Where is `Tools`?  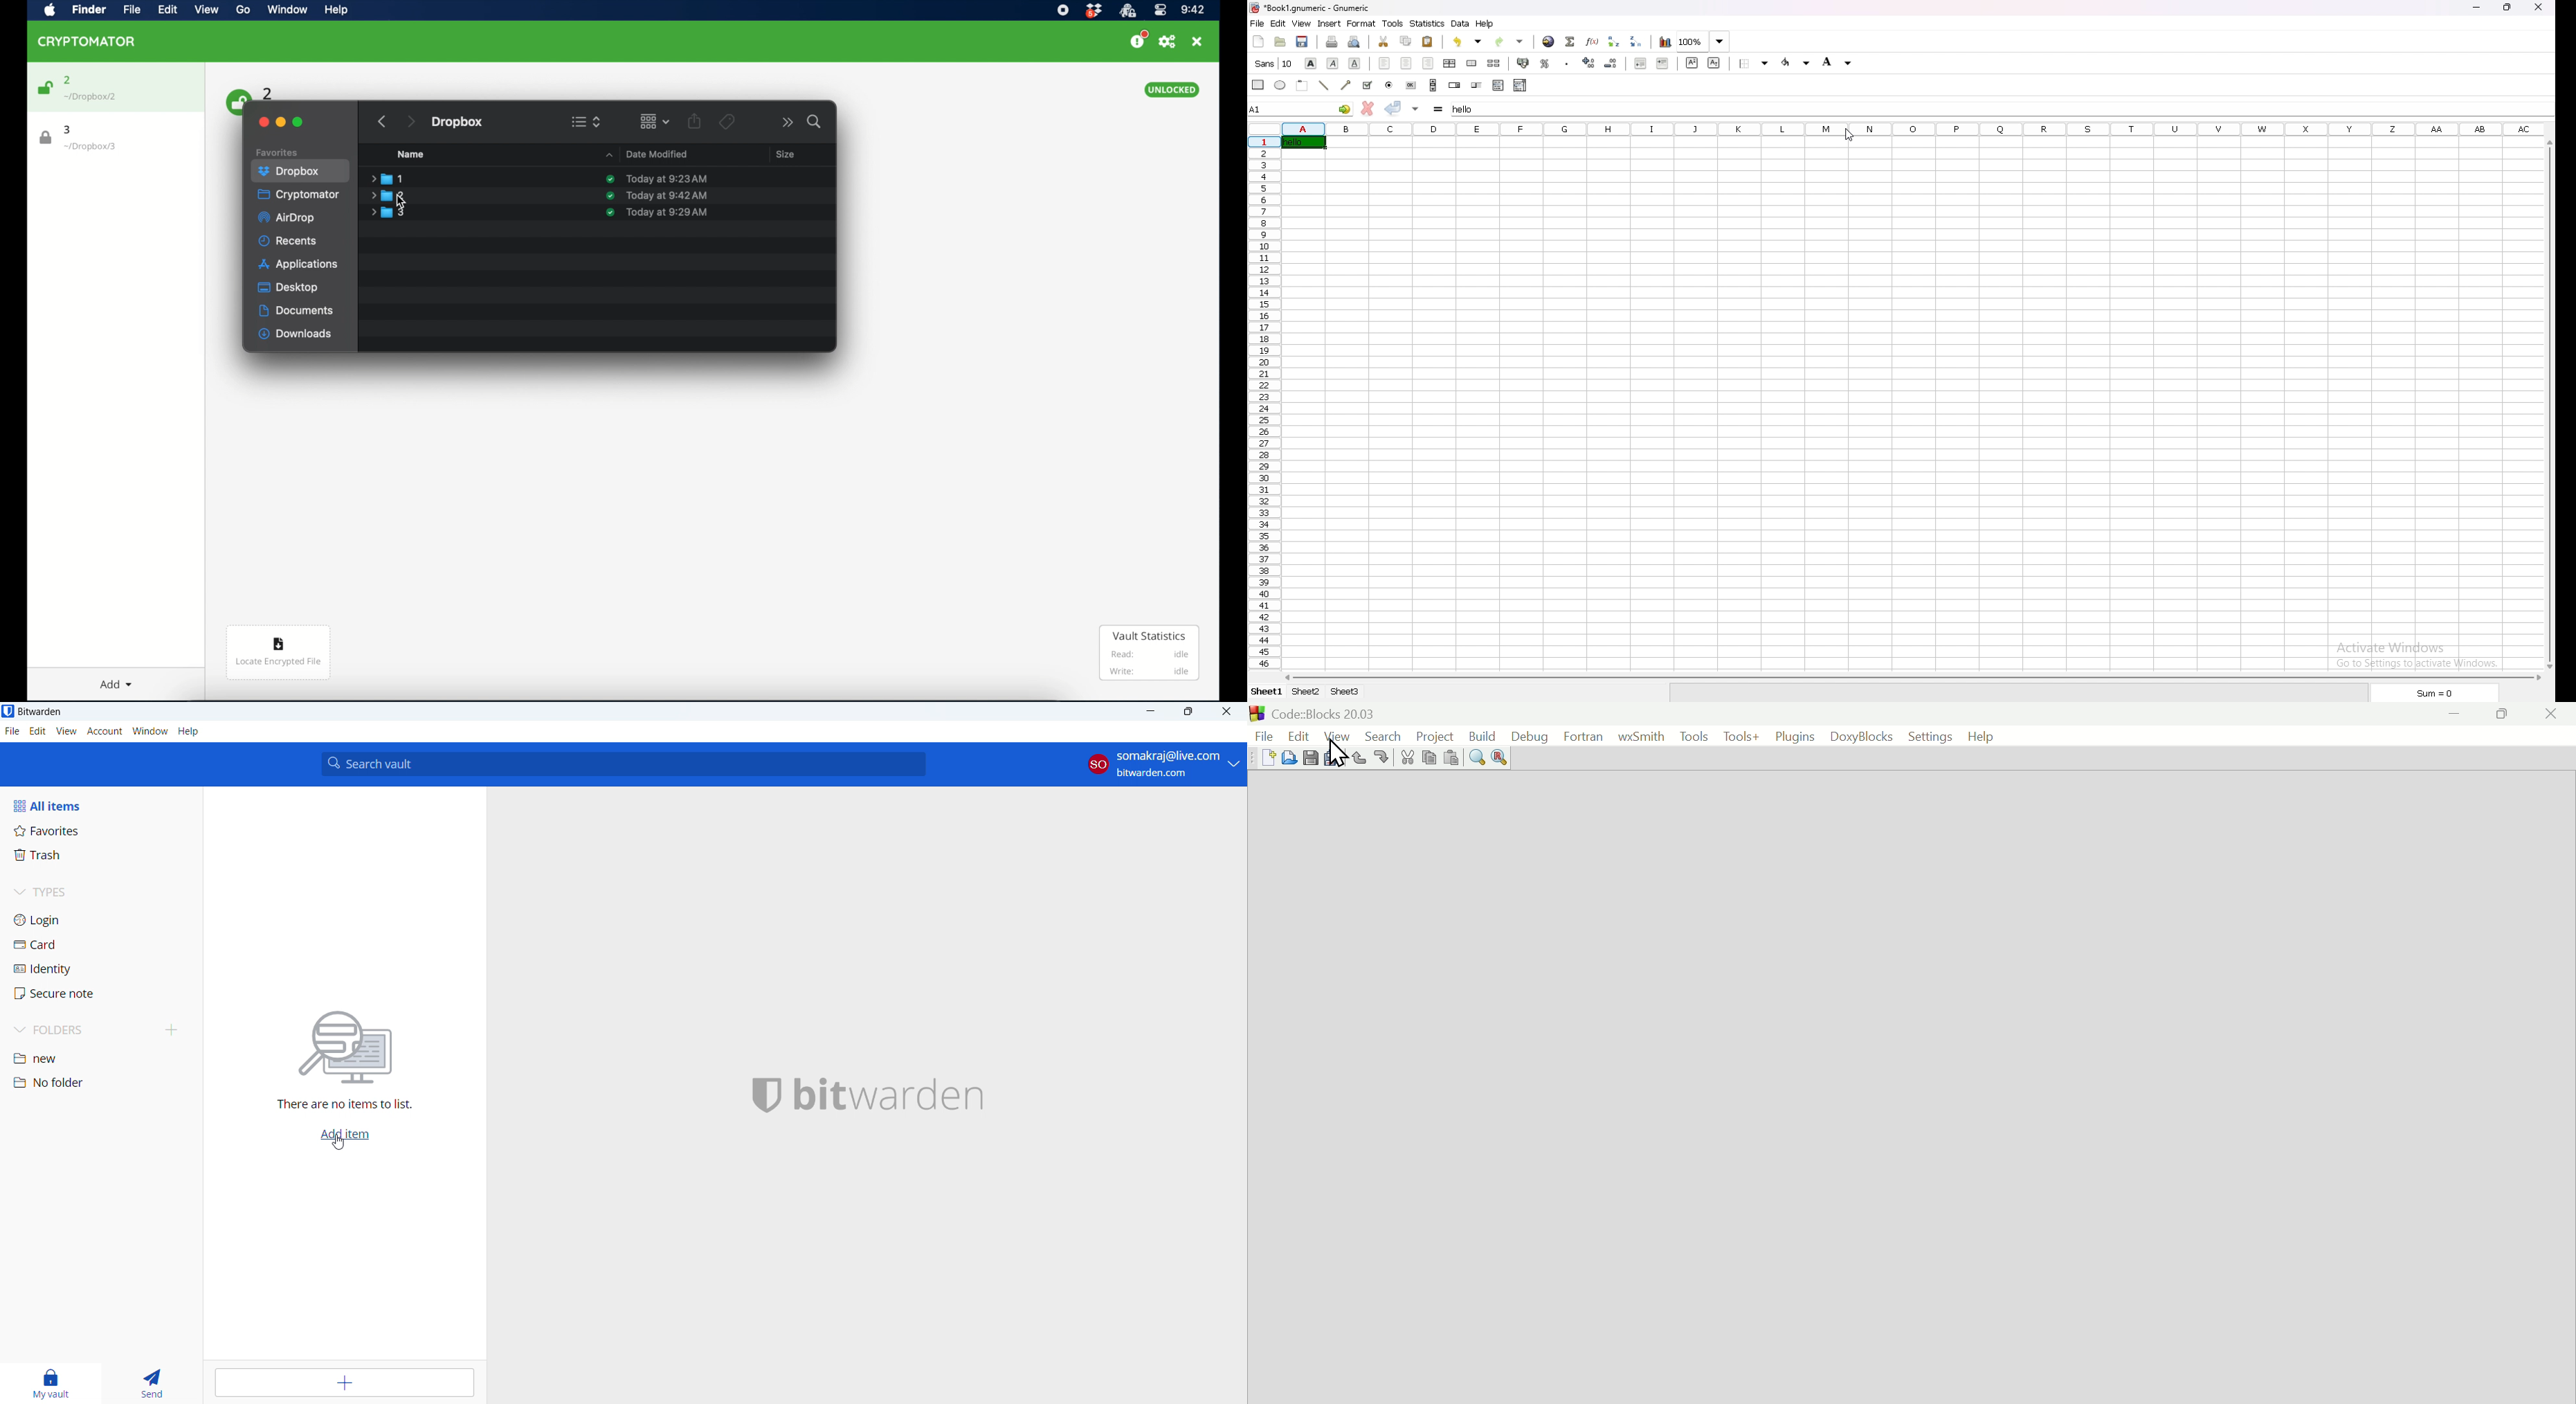
Tools is located at coordinates (1691, 735).